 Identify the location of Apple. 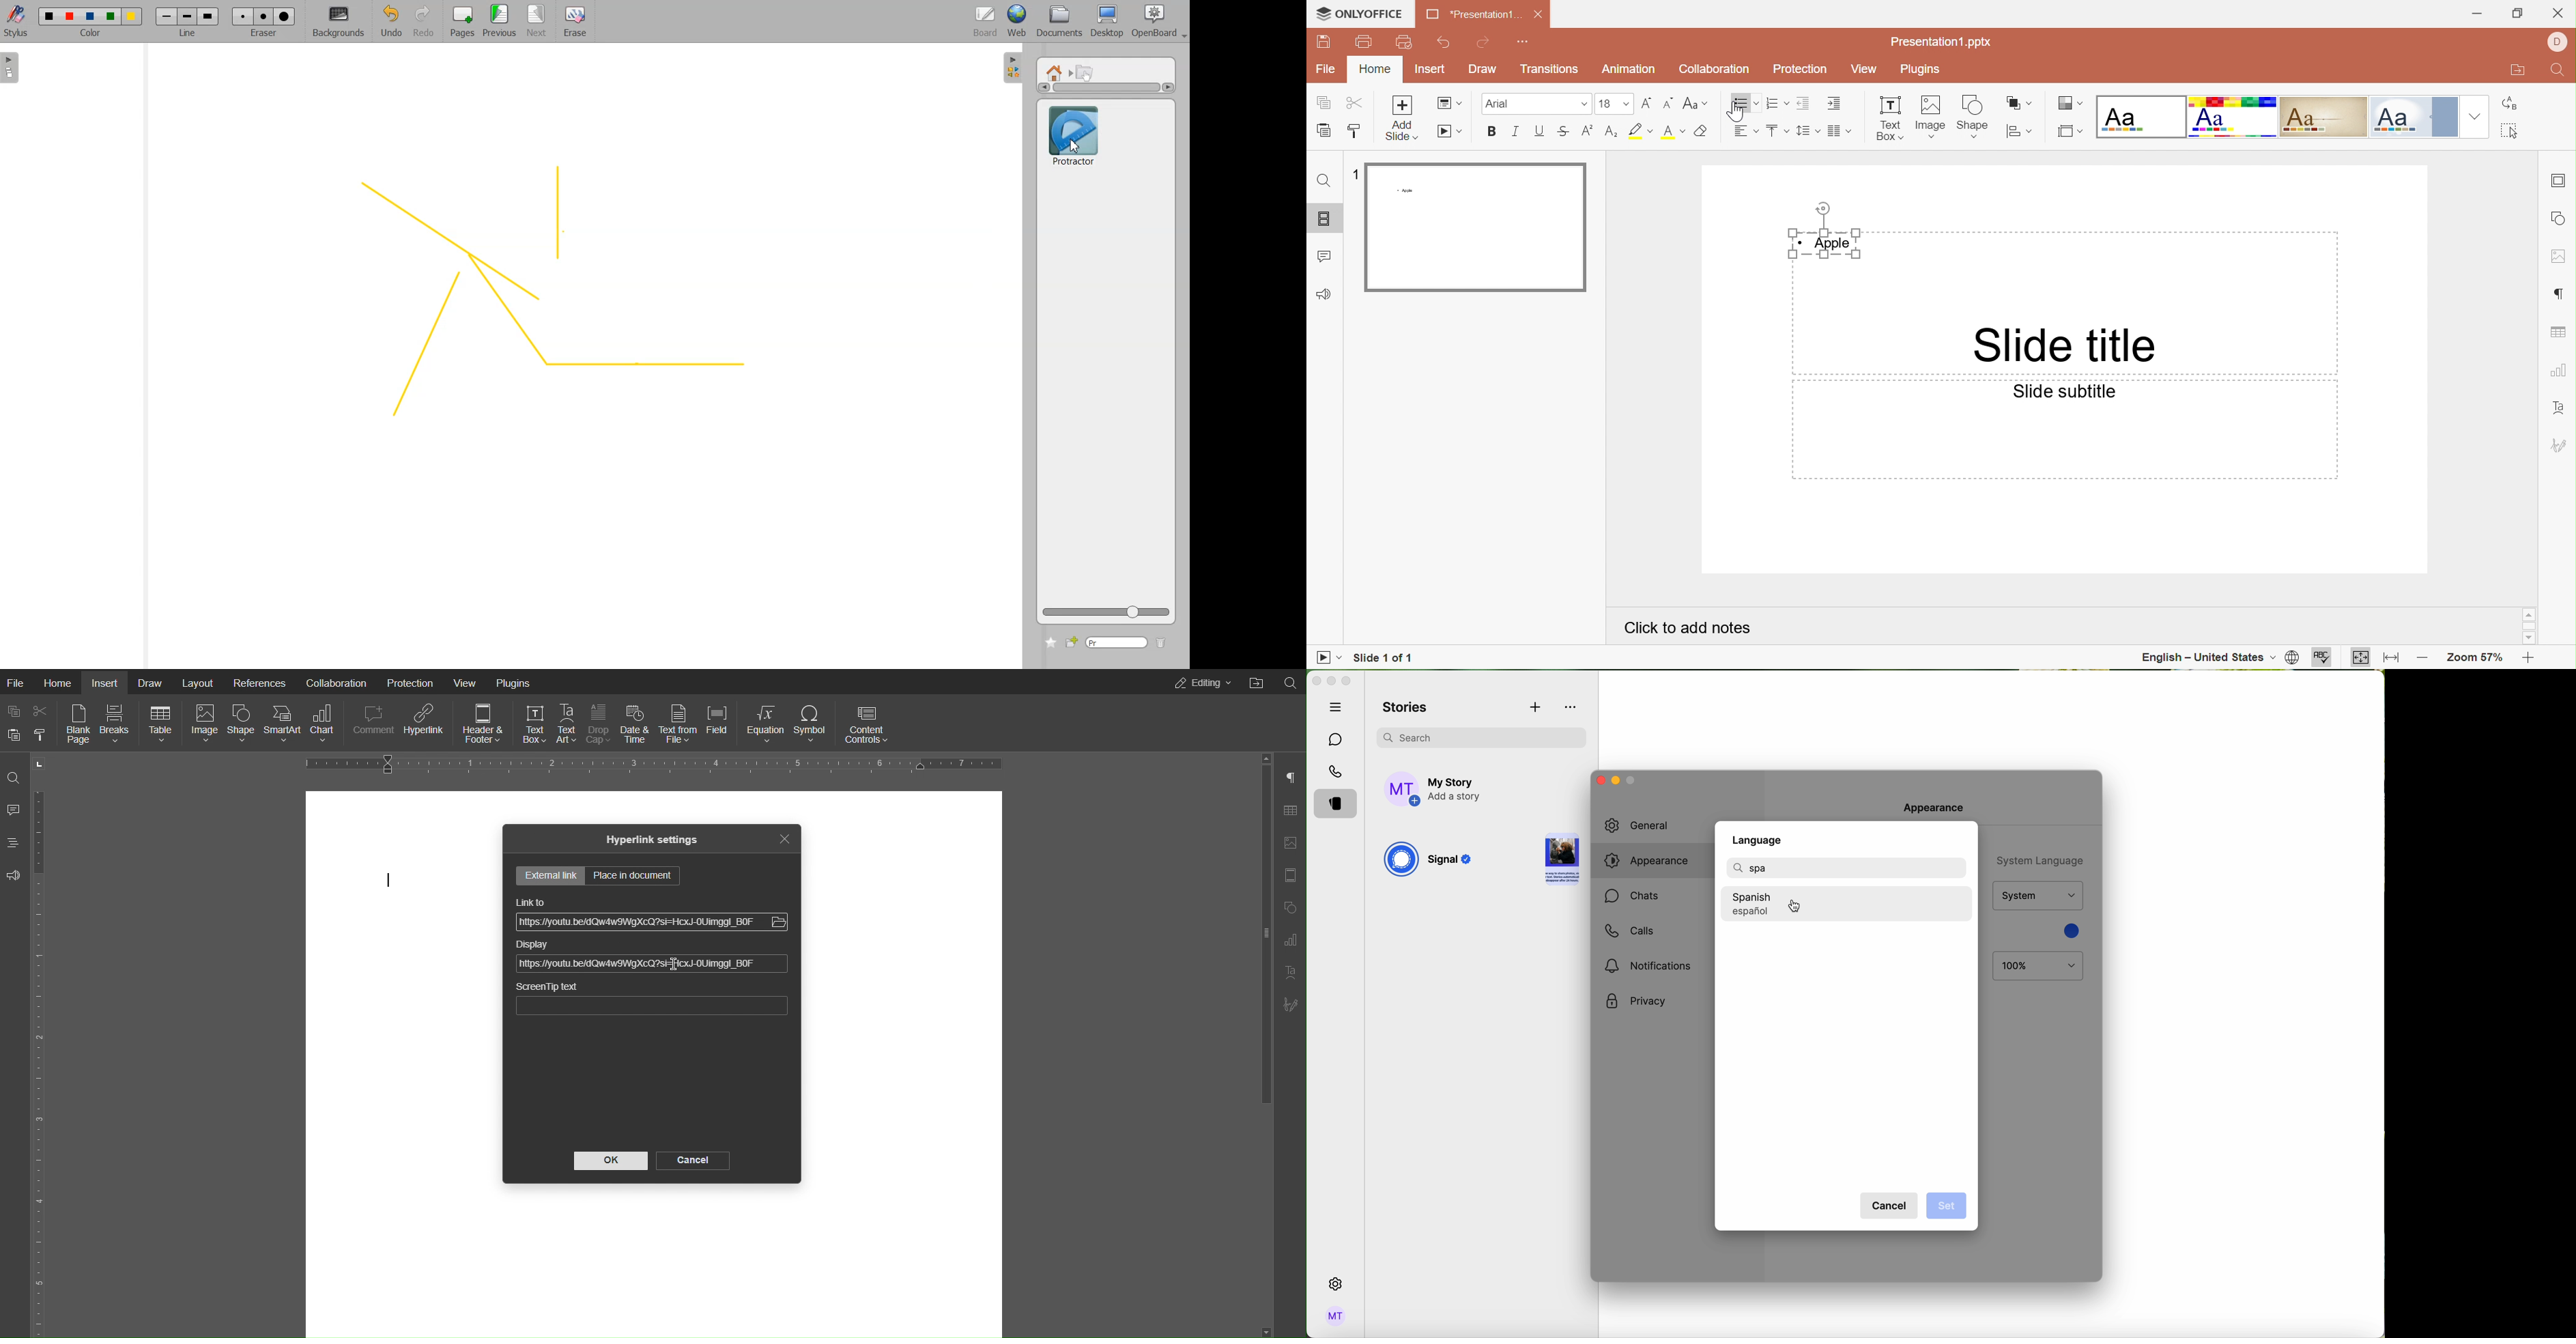
(1835, 243).